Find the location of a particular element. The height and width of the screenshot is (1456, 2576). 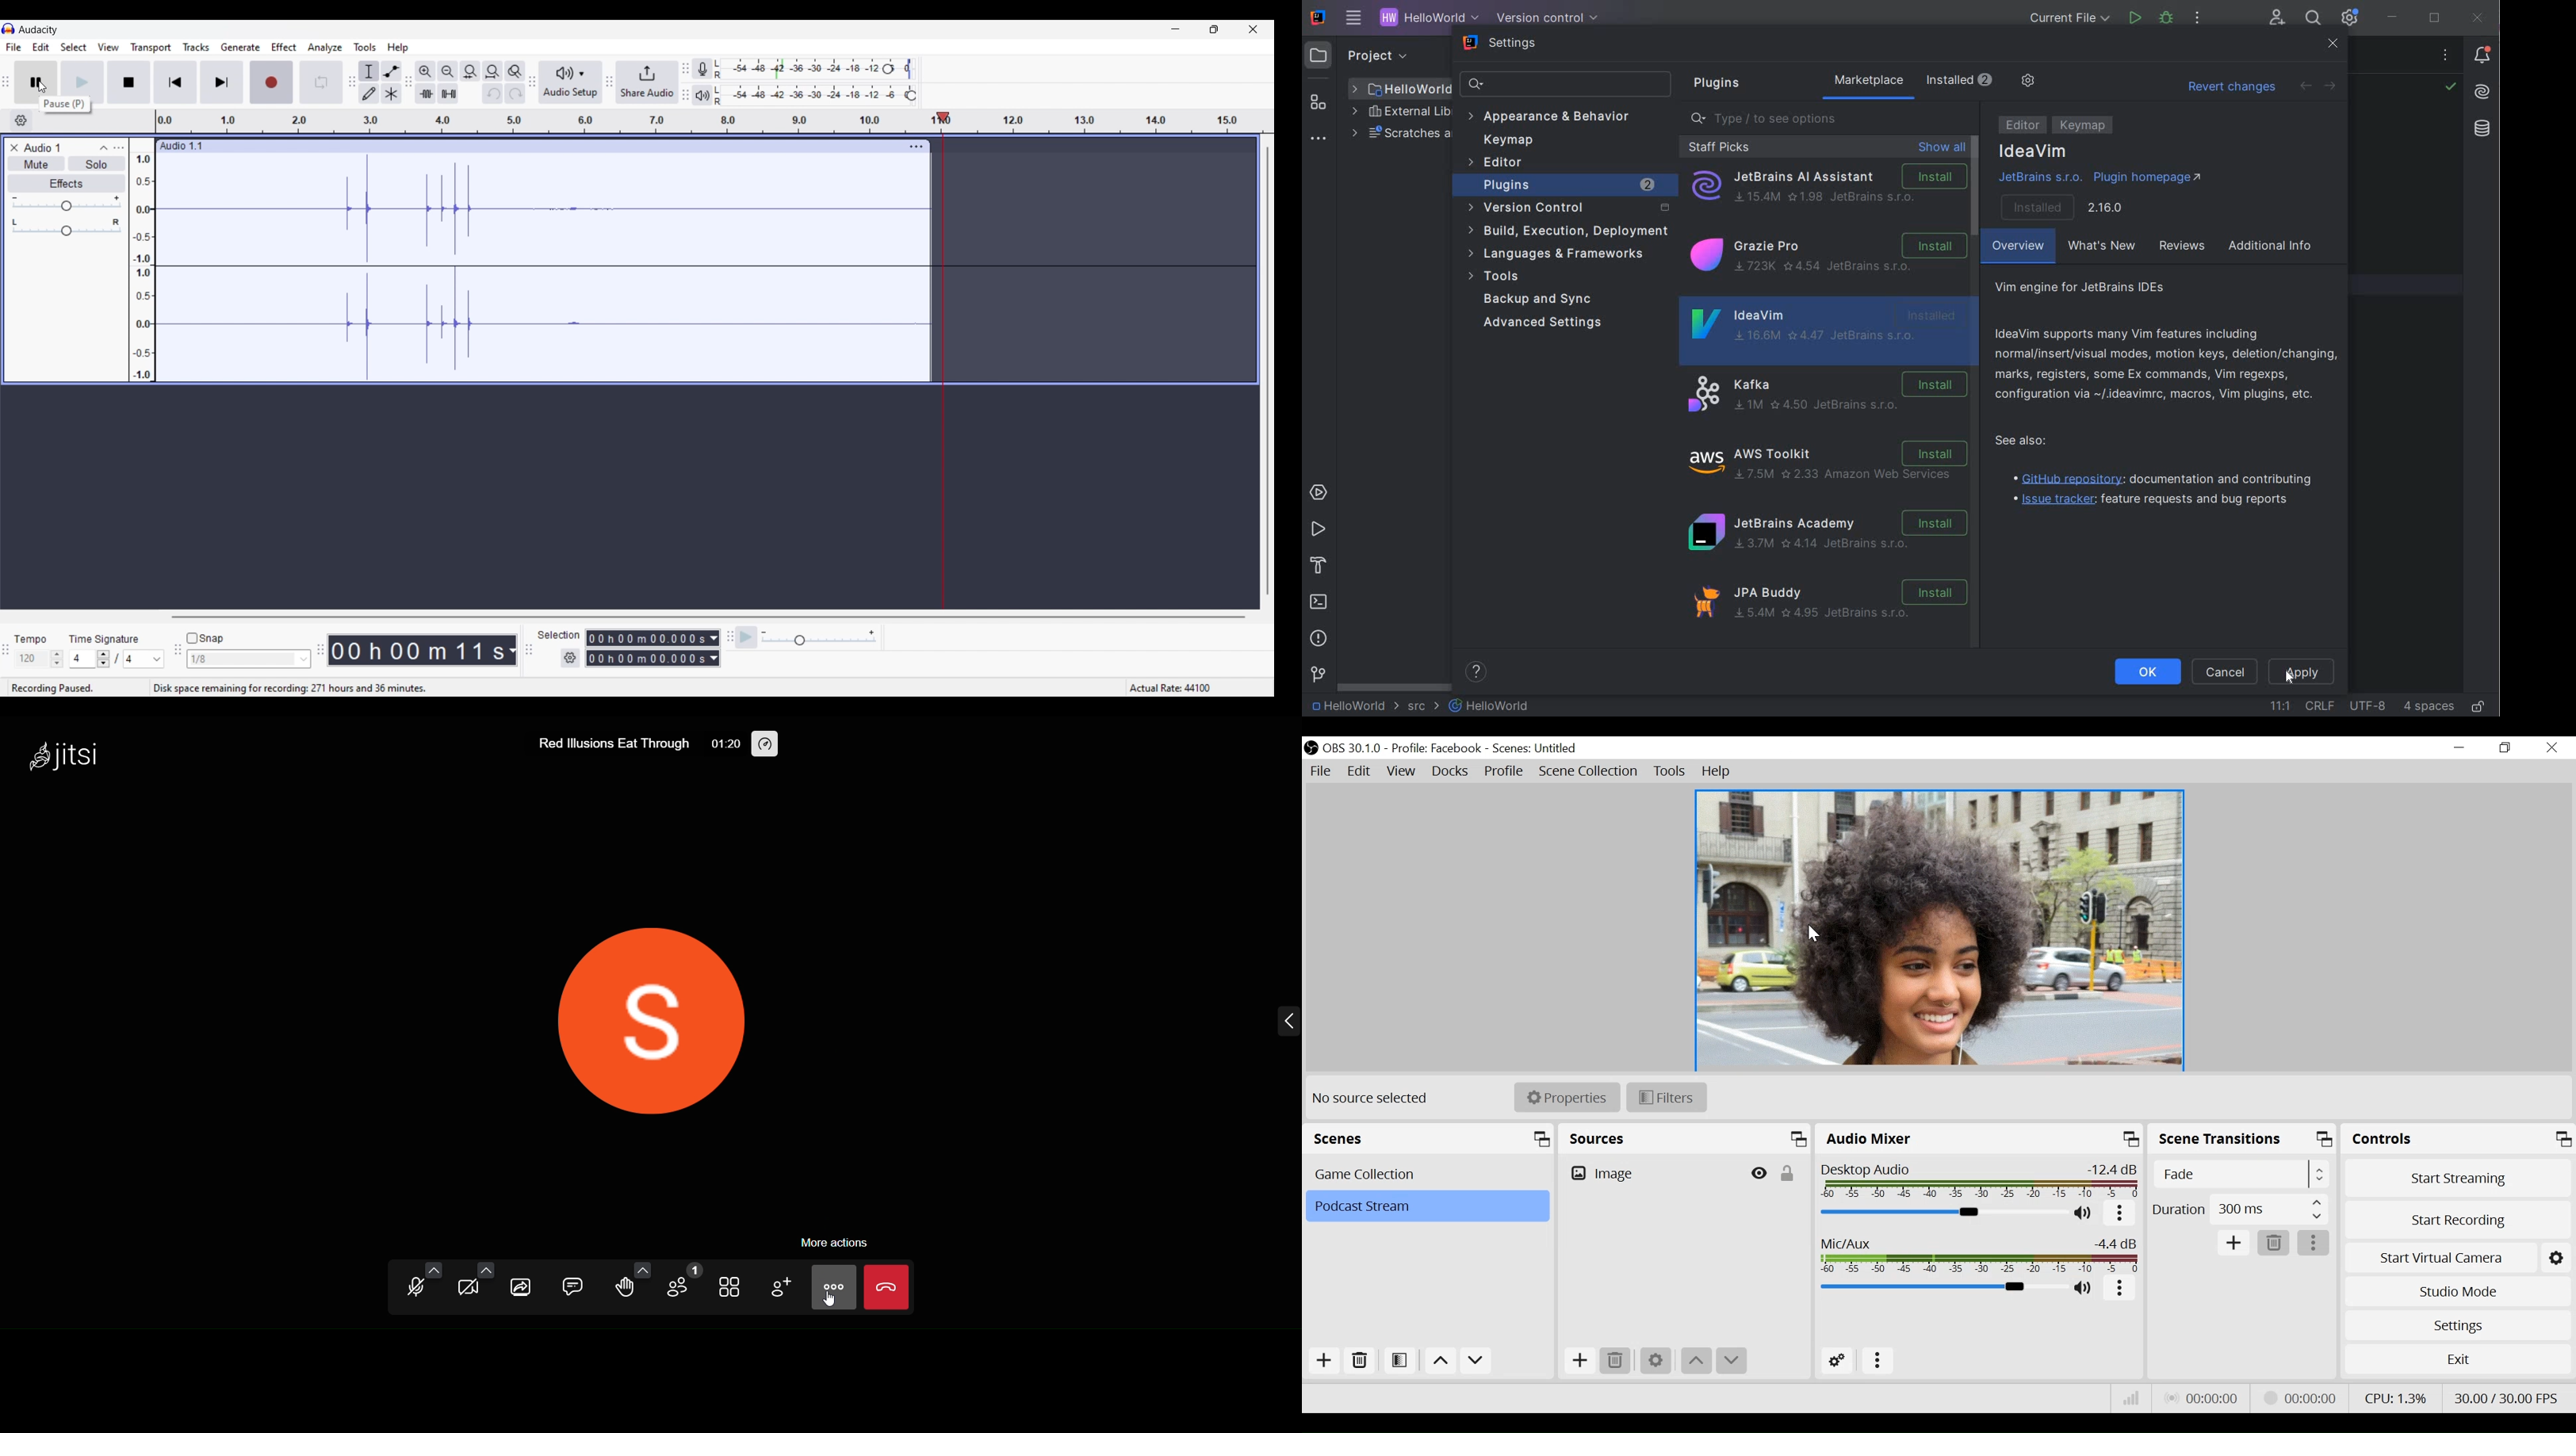

Move down is located at coordinates (1476, 1363).